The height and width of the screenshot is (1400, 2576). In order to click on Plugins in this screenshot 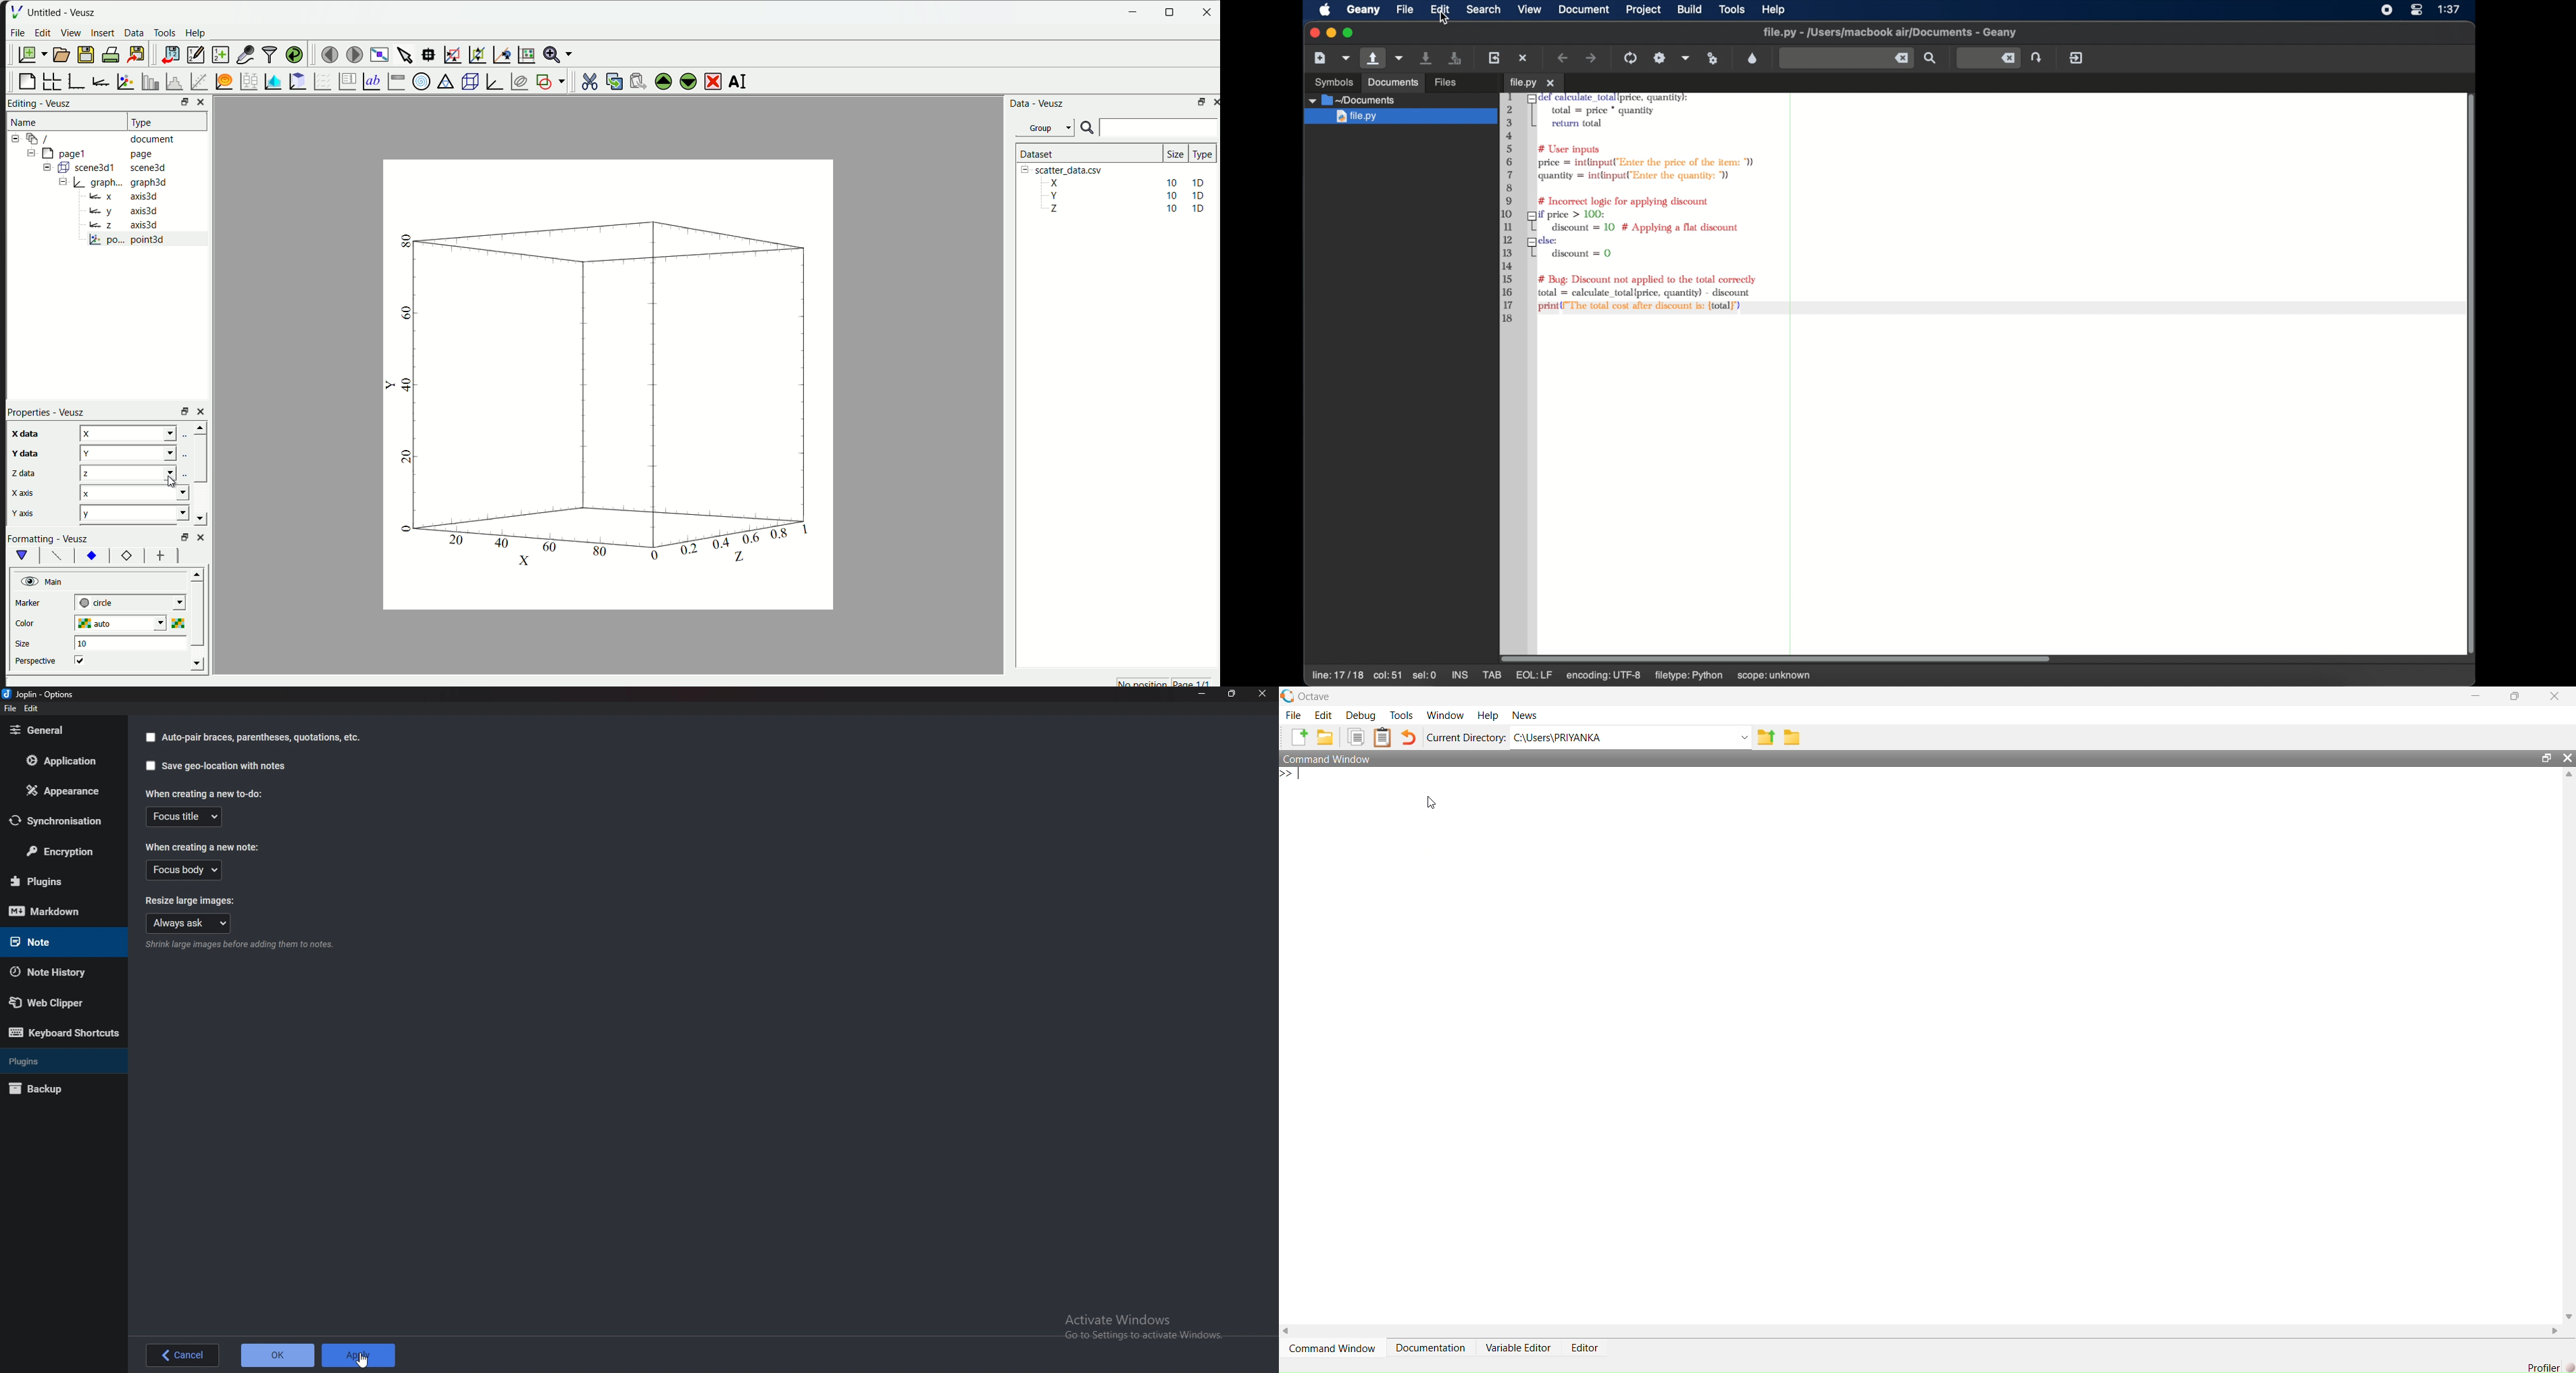, I will do `click(59, 1060)`.